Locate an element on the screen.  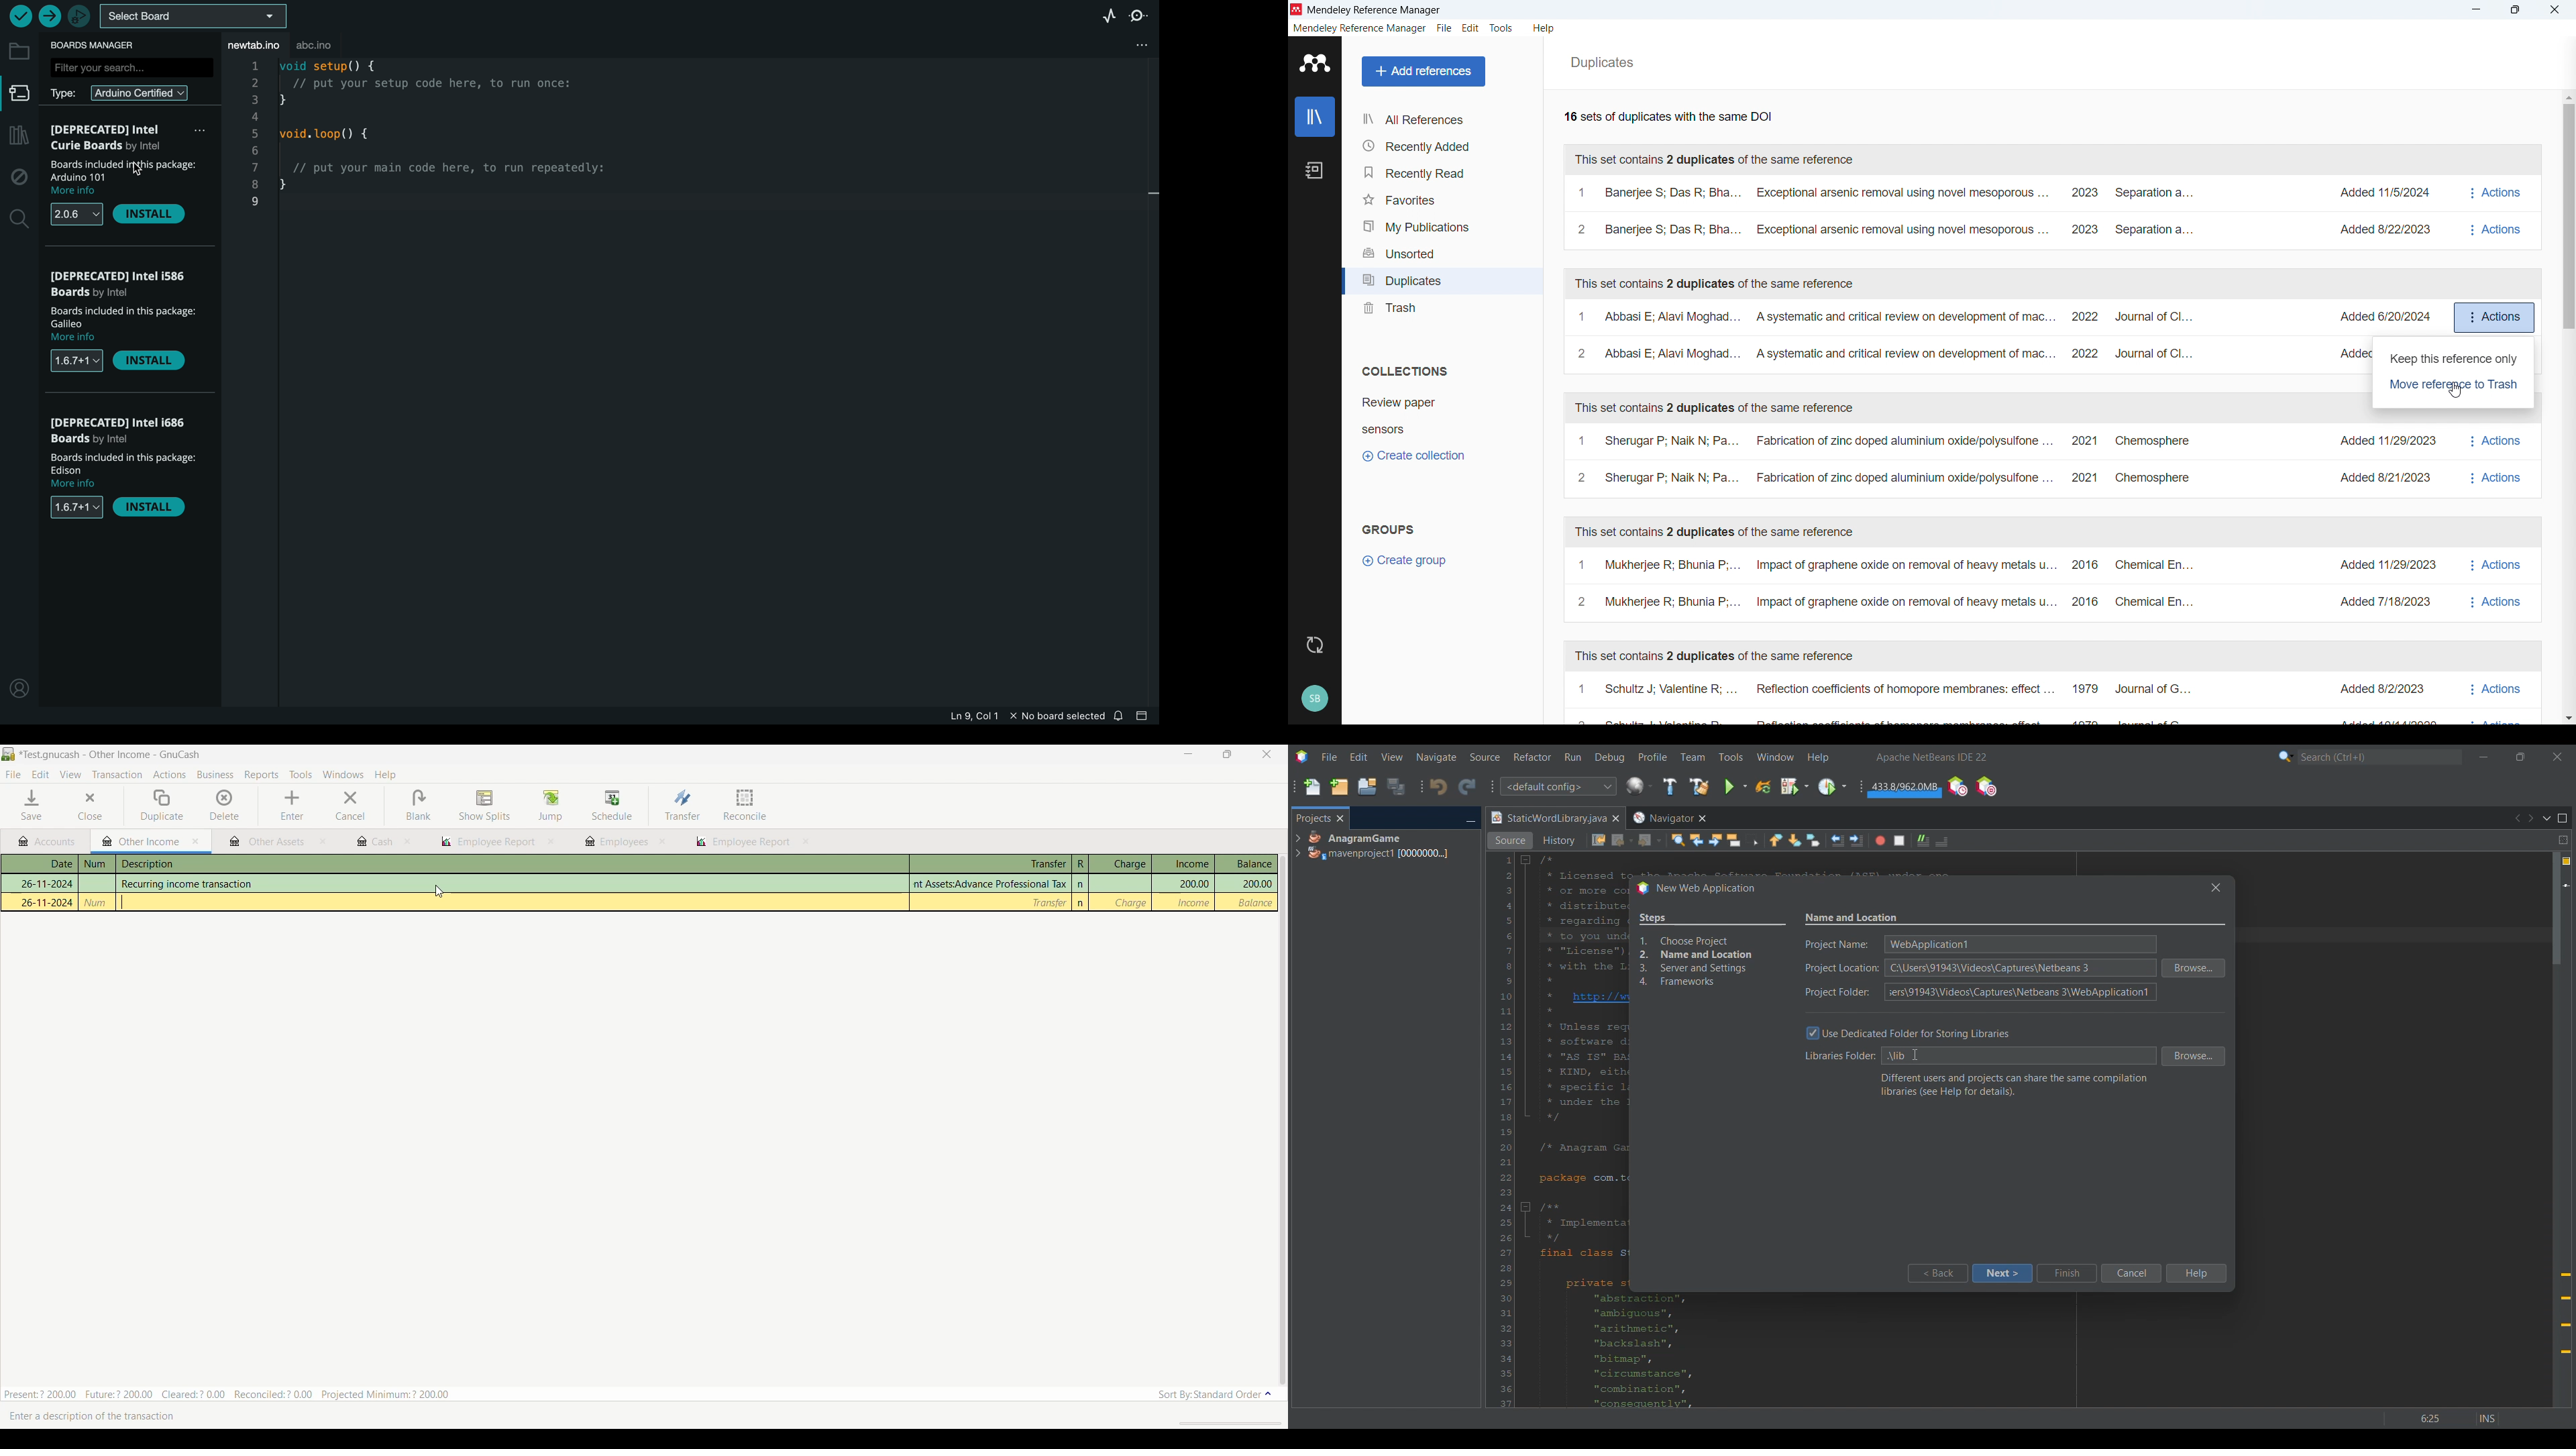
Balance column is located at coordinates (1246, 863).